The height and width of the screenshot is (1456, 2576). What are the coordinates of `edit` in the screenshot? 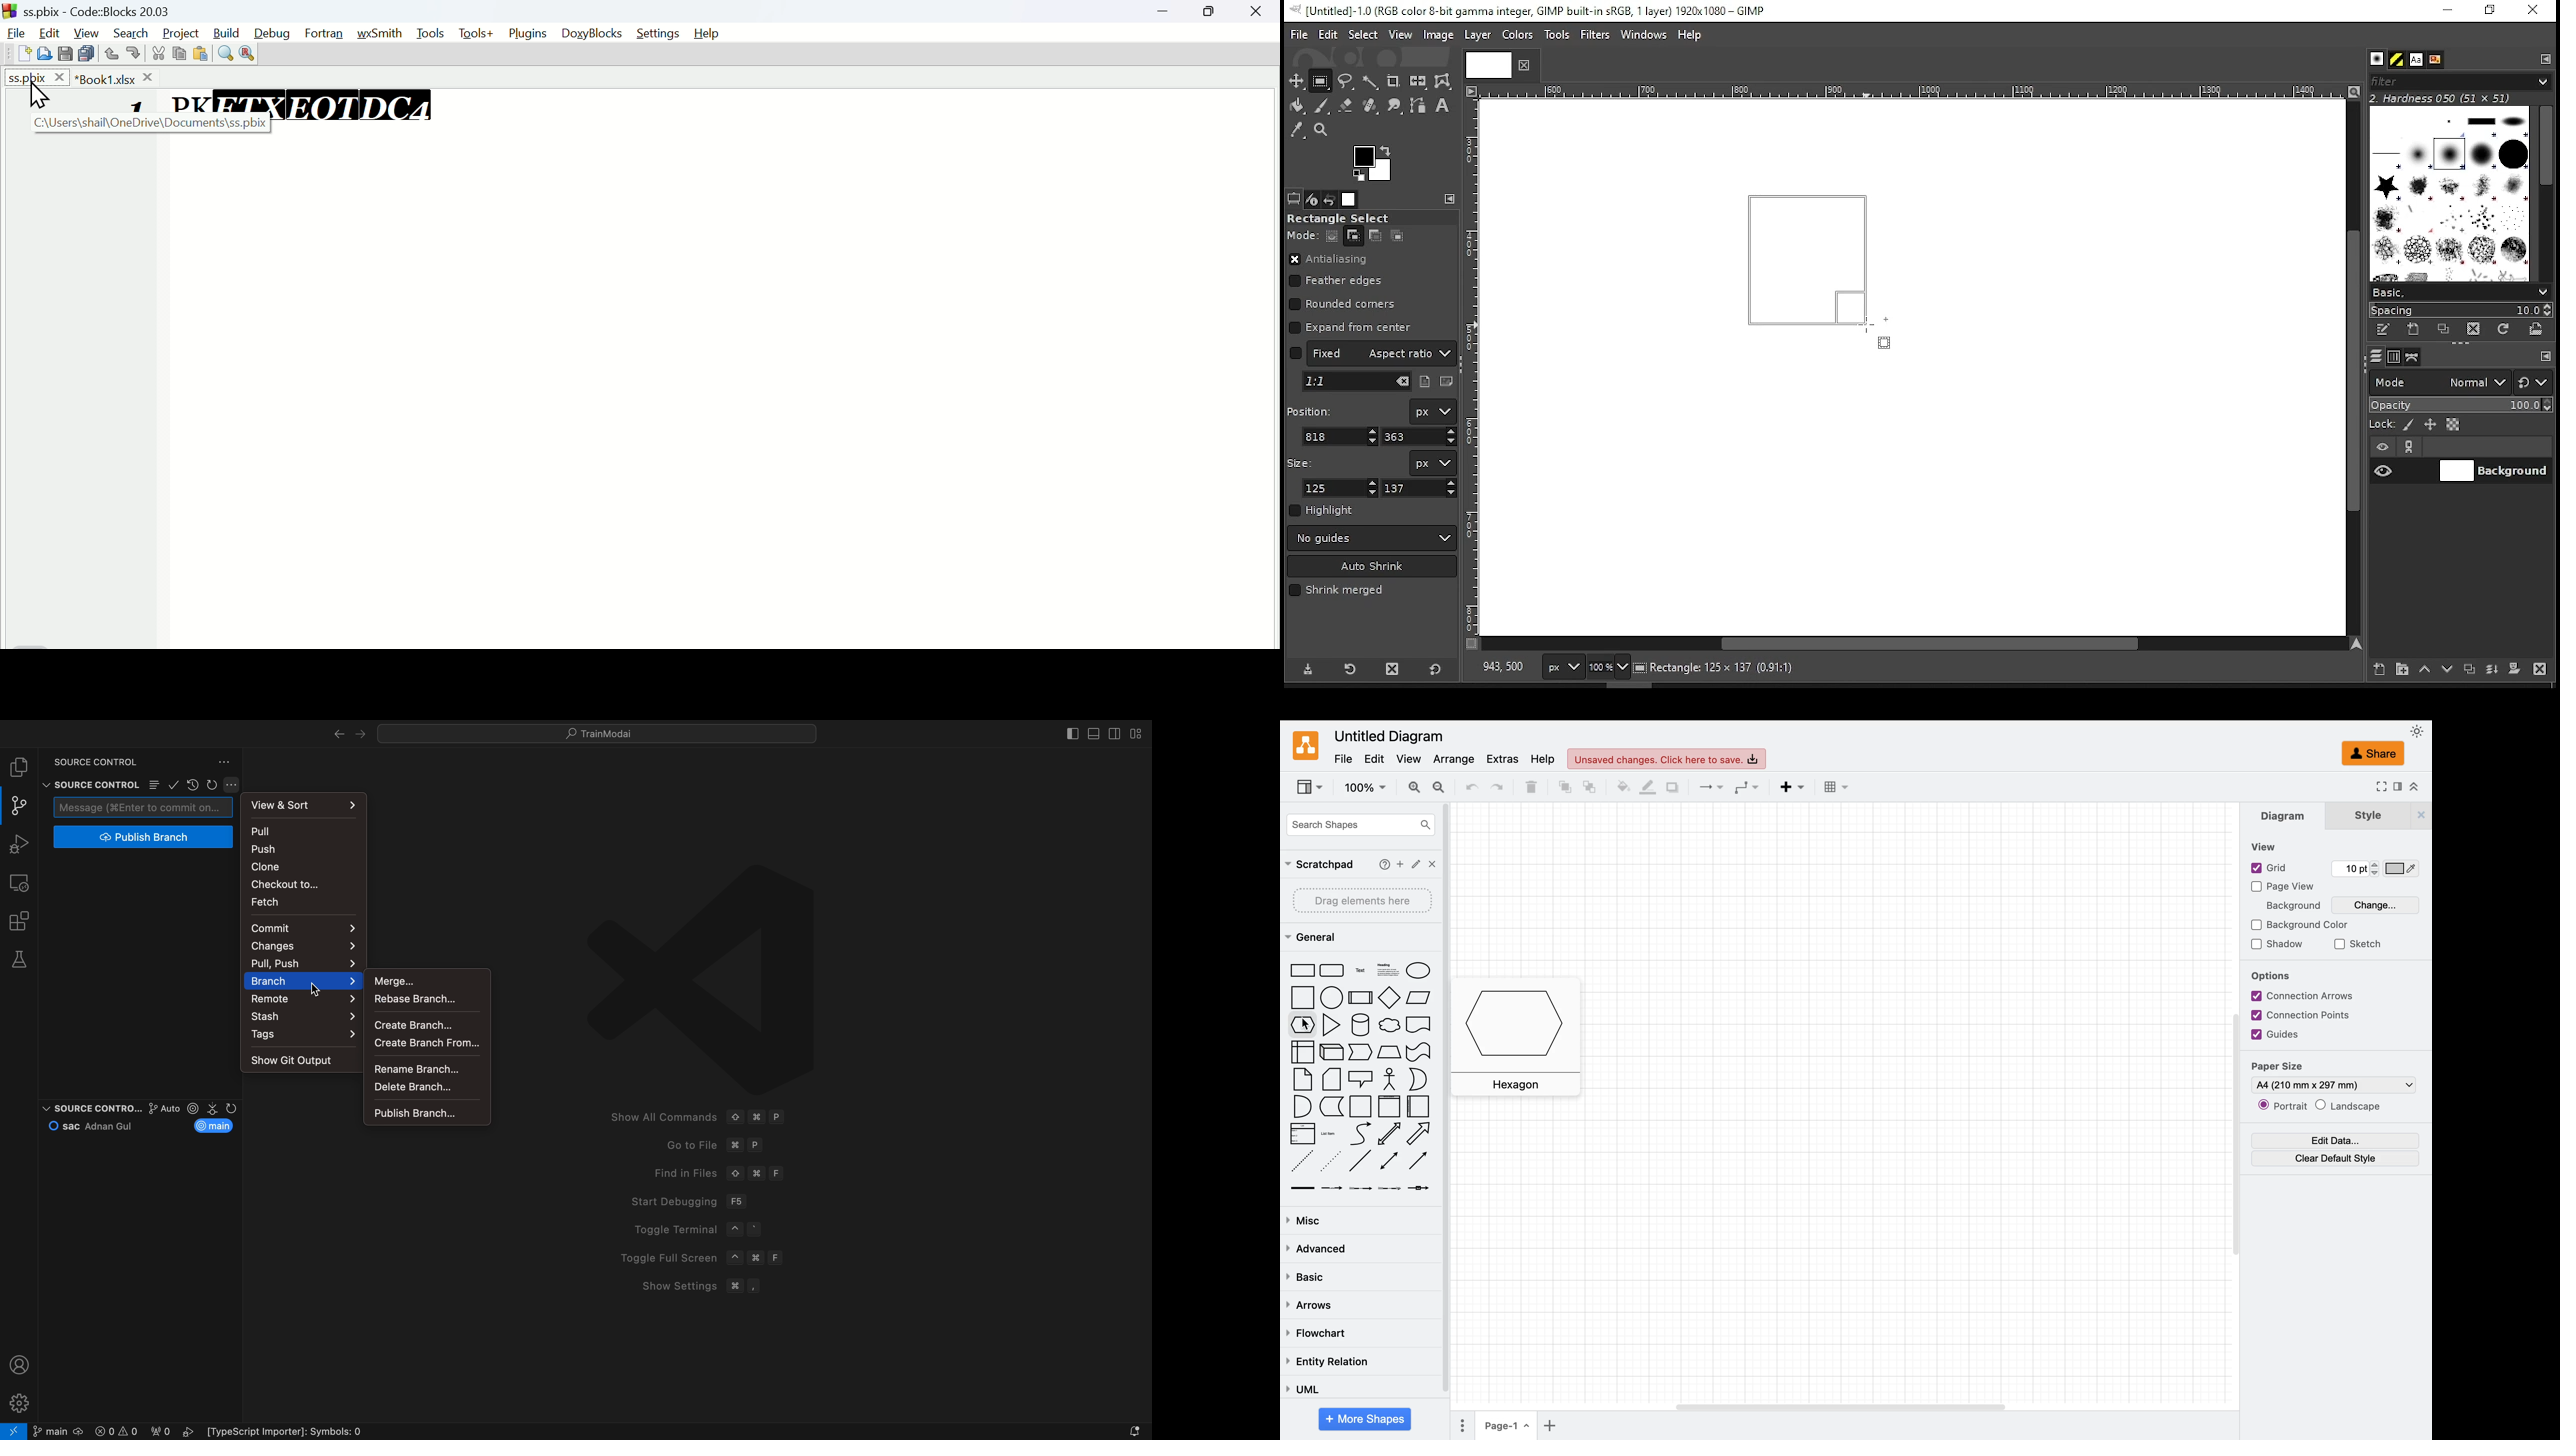 It's located at (1417, 863).